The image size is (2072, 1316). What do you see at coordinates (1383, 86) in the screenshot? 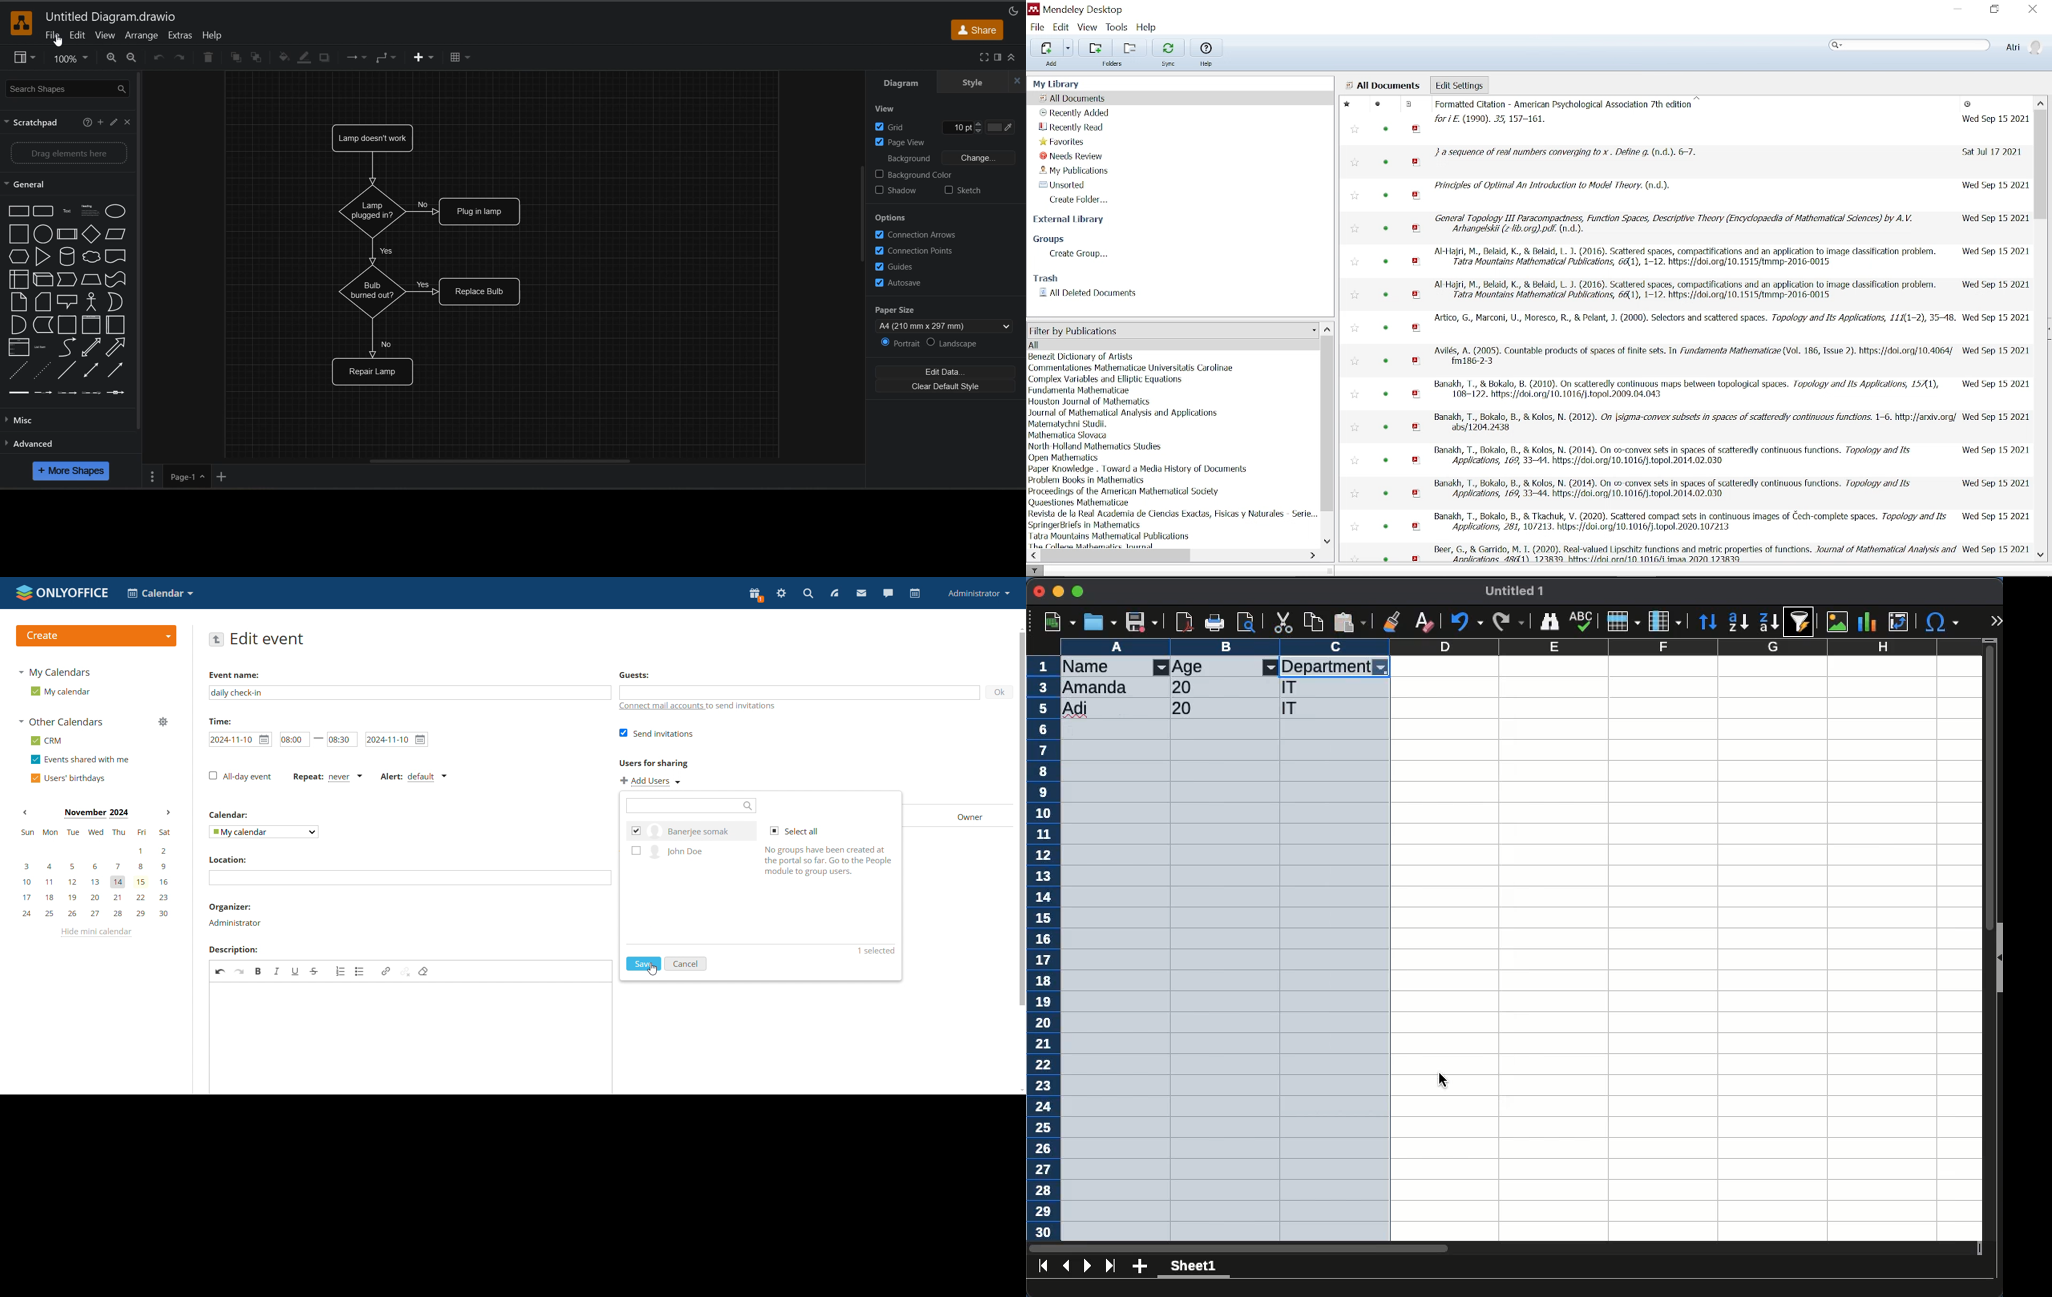
I see `All documents` at bounding box center [1383, 86].